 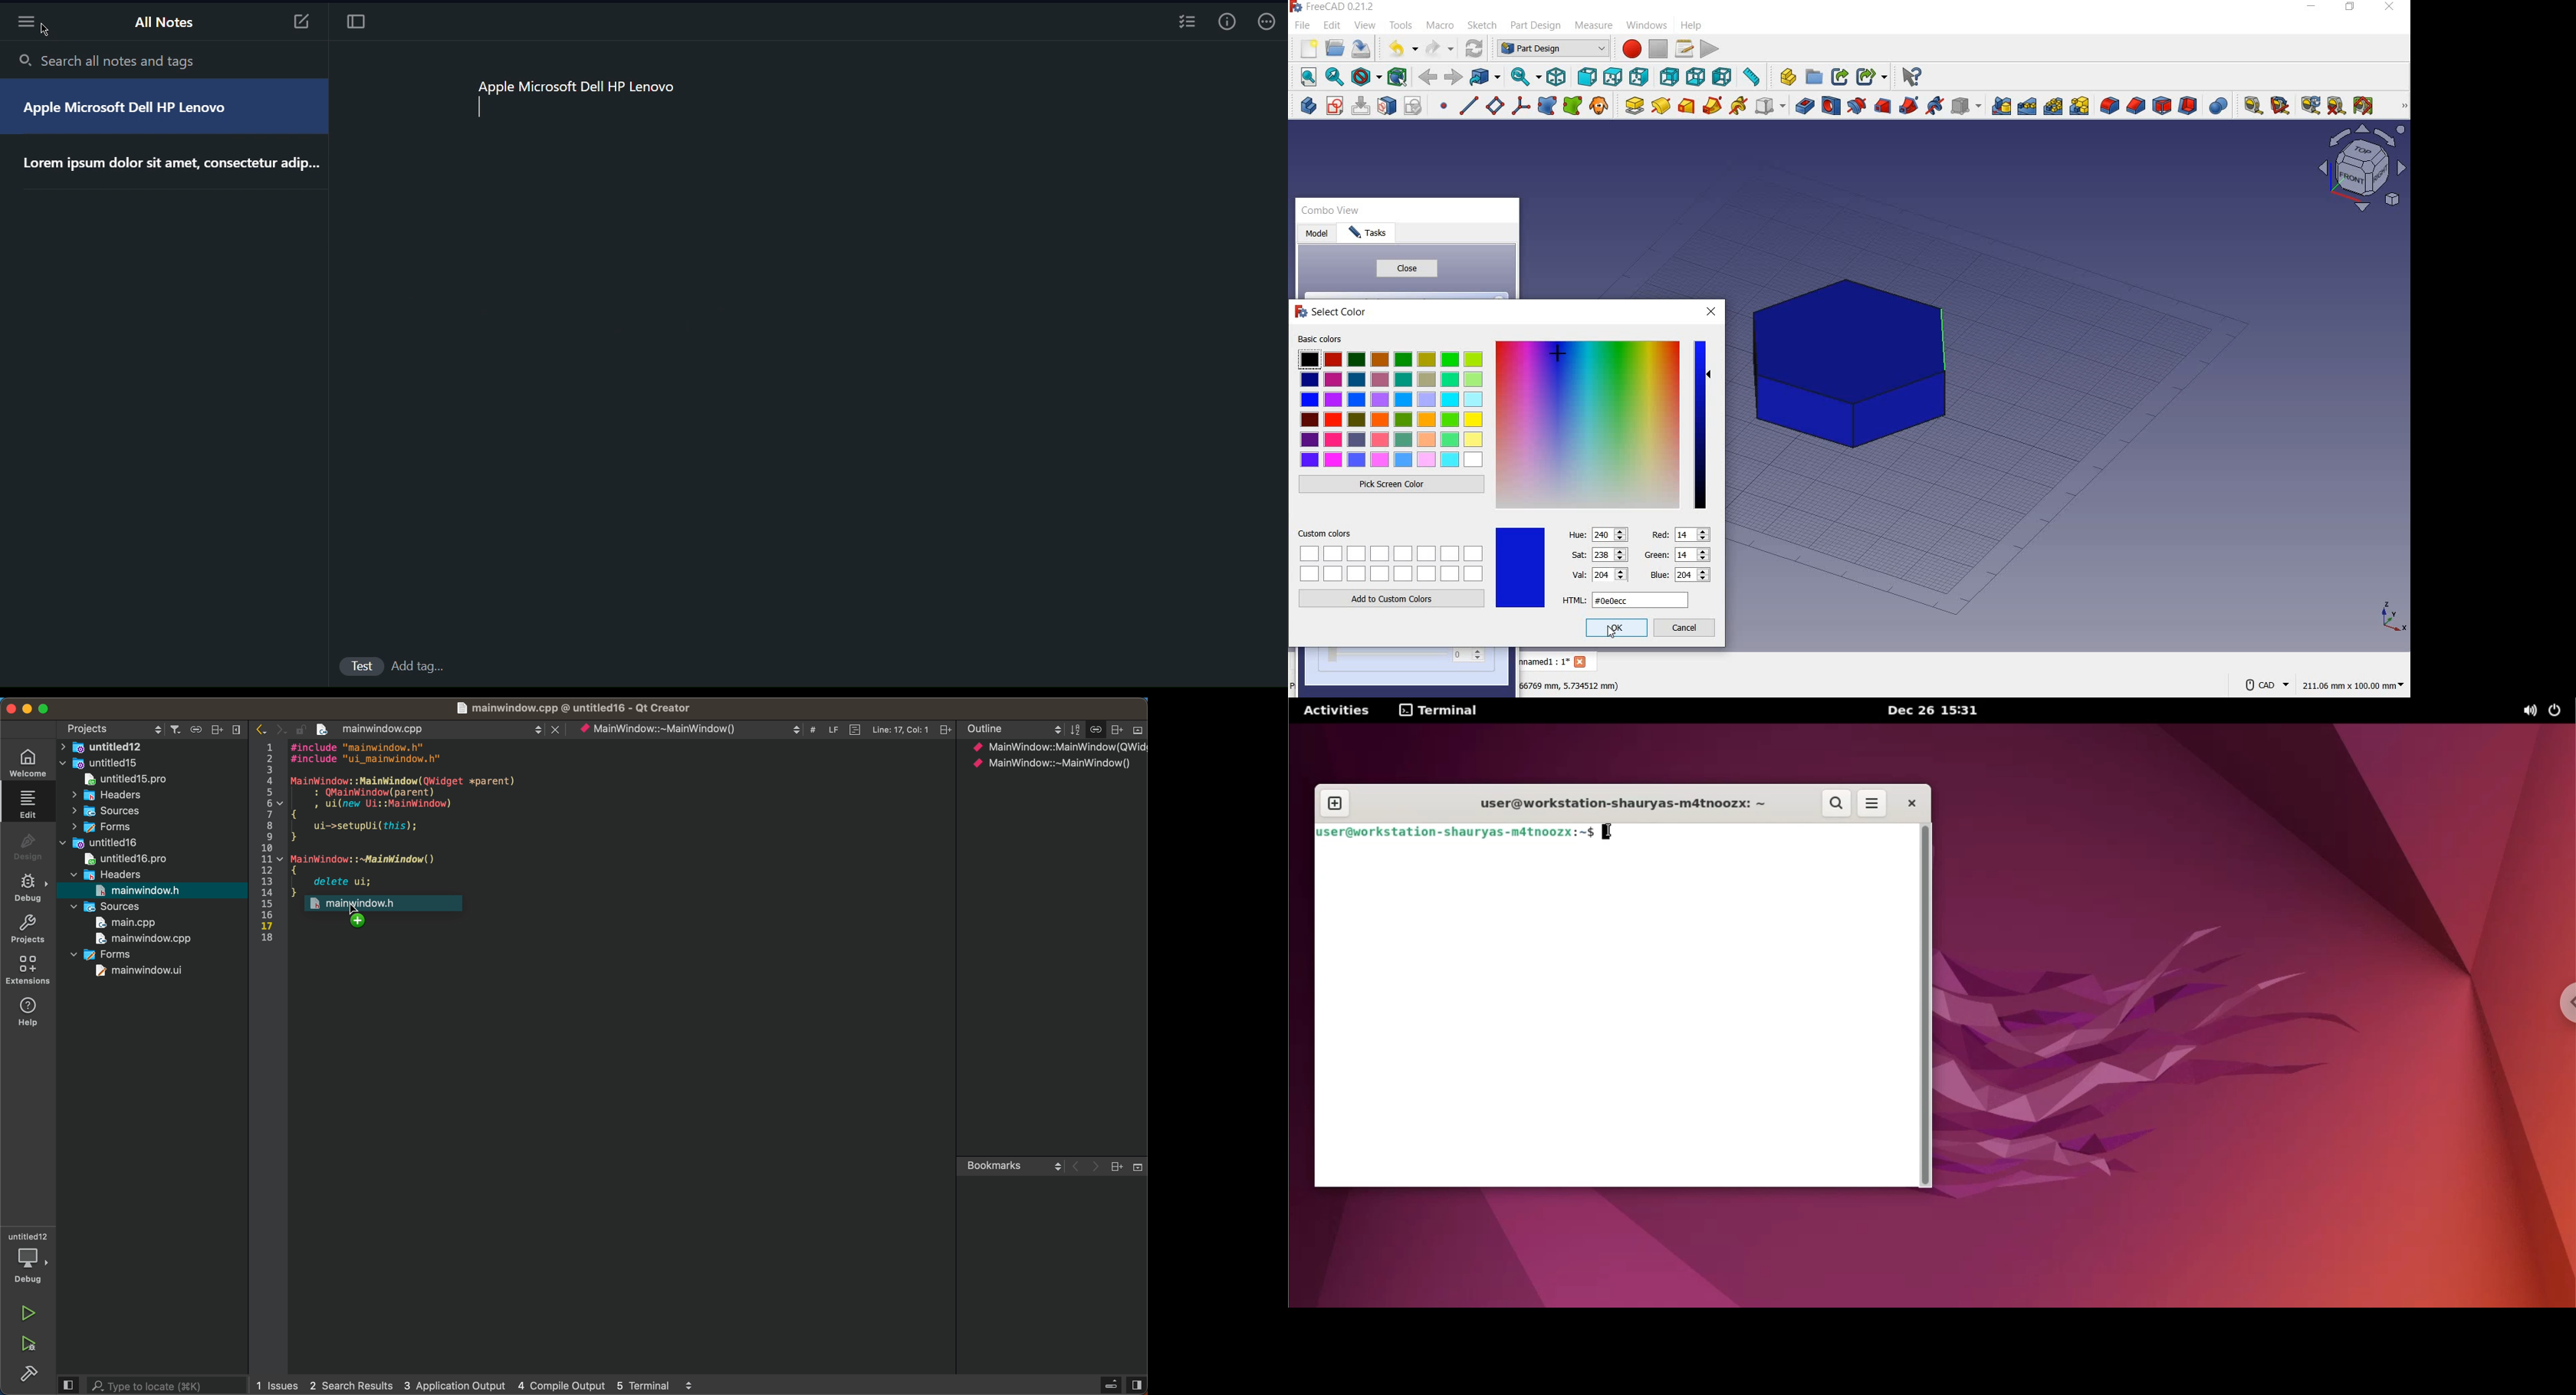 What do you see at coordinates (1855, 106) in the screenshot?
I see `groove` at bounding box center [1855, 106].